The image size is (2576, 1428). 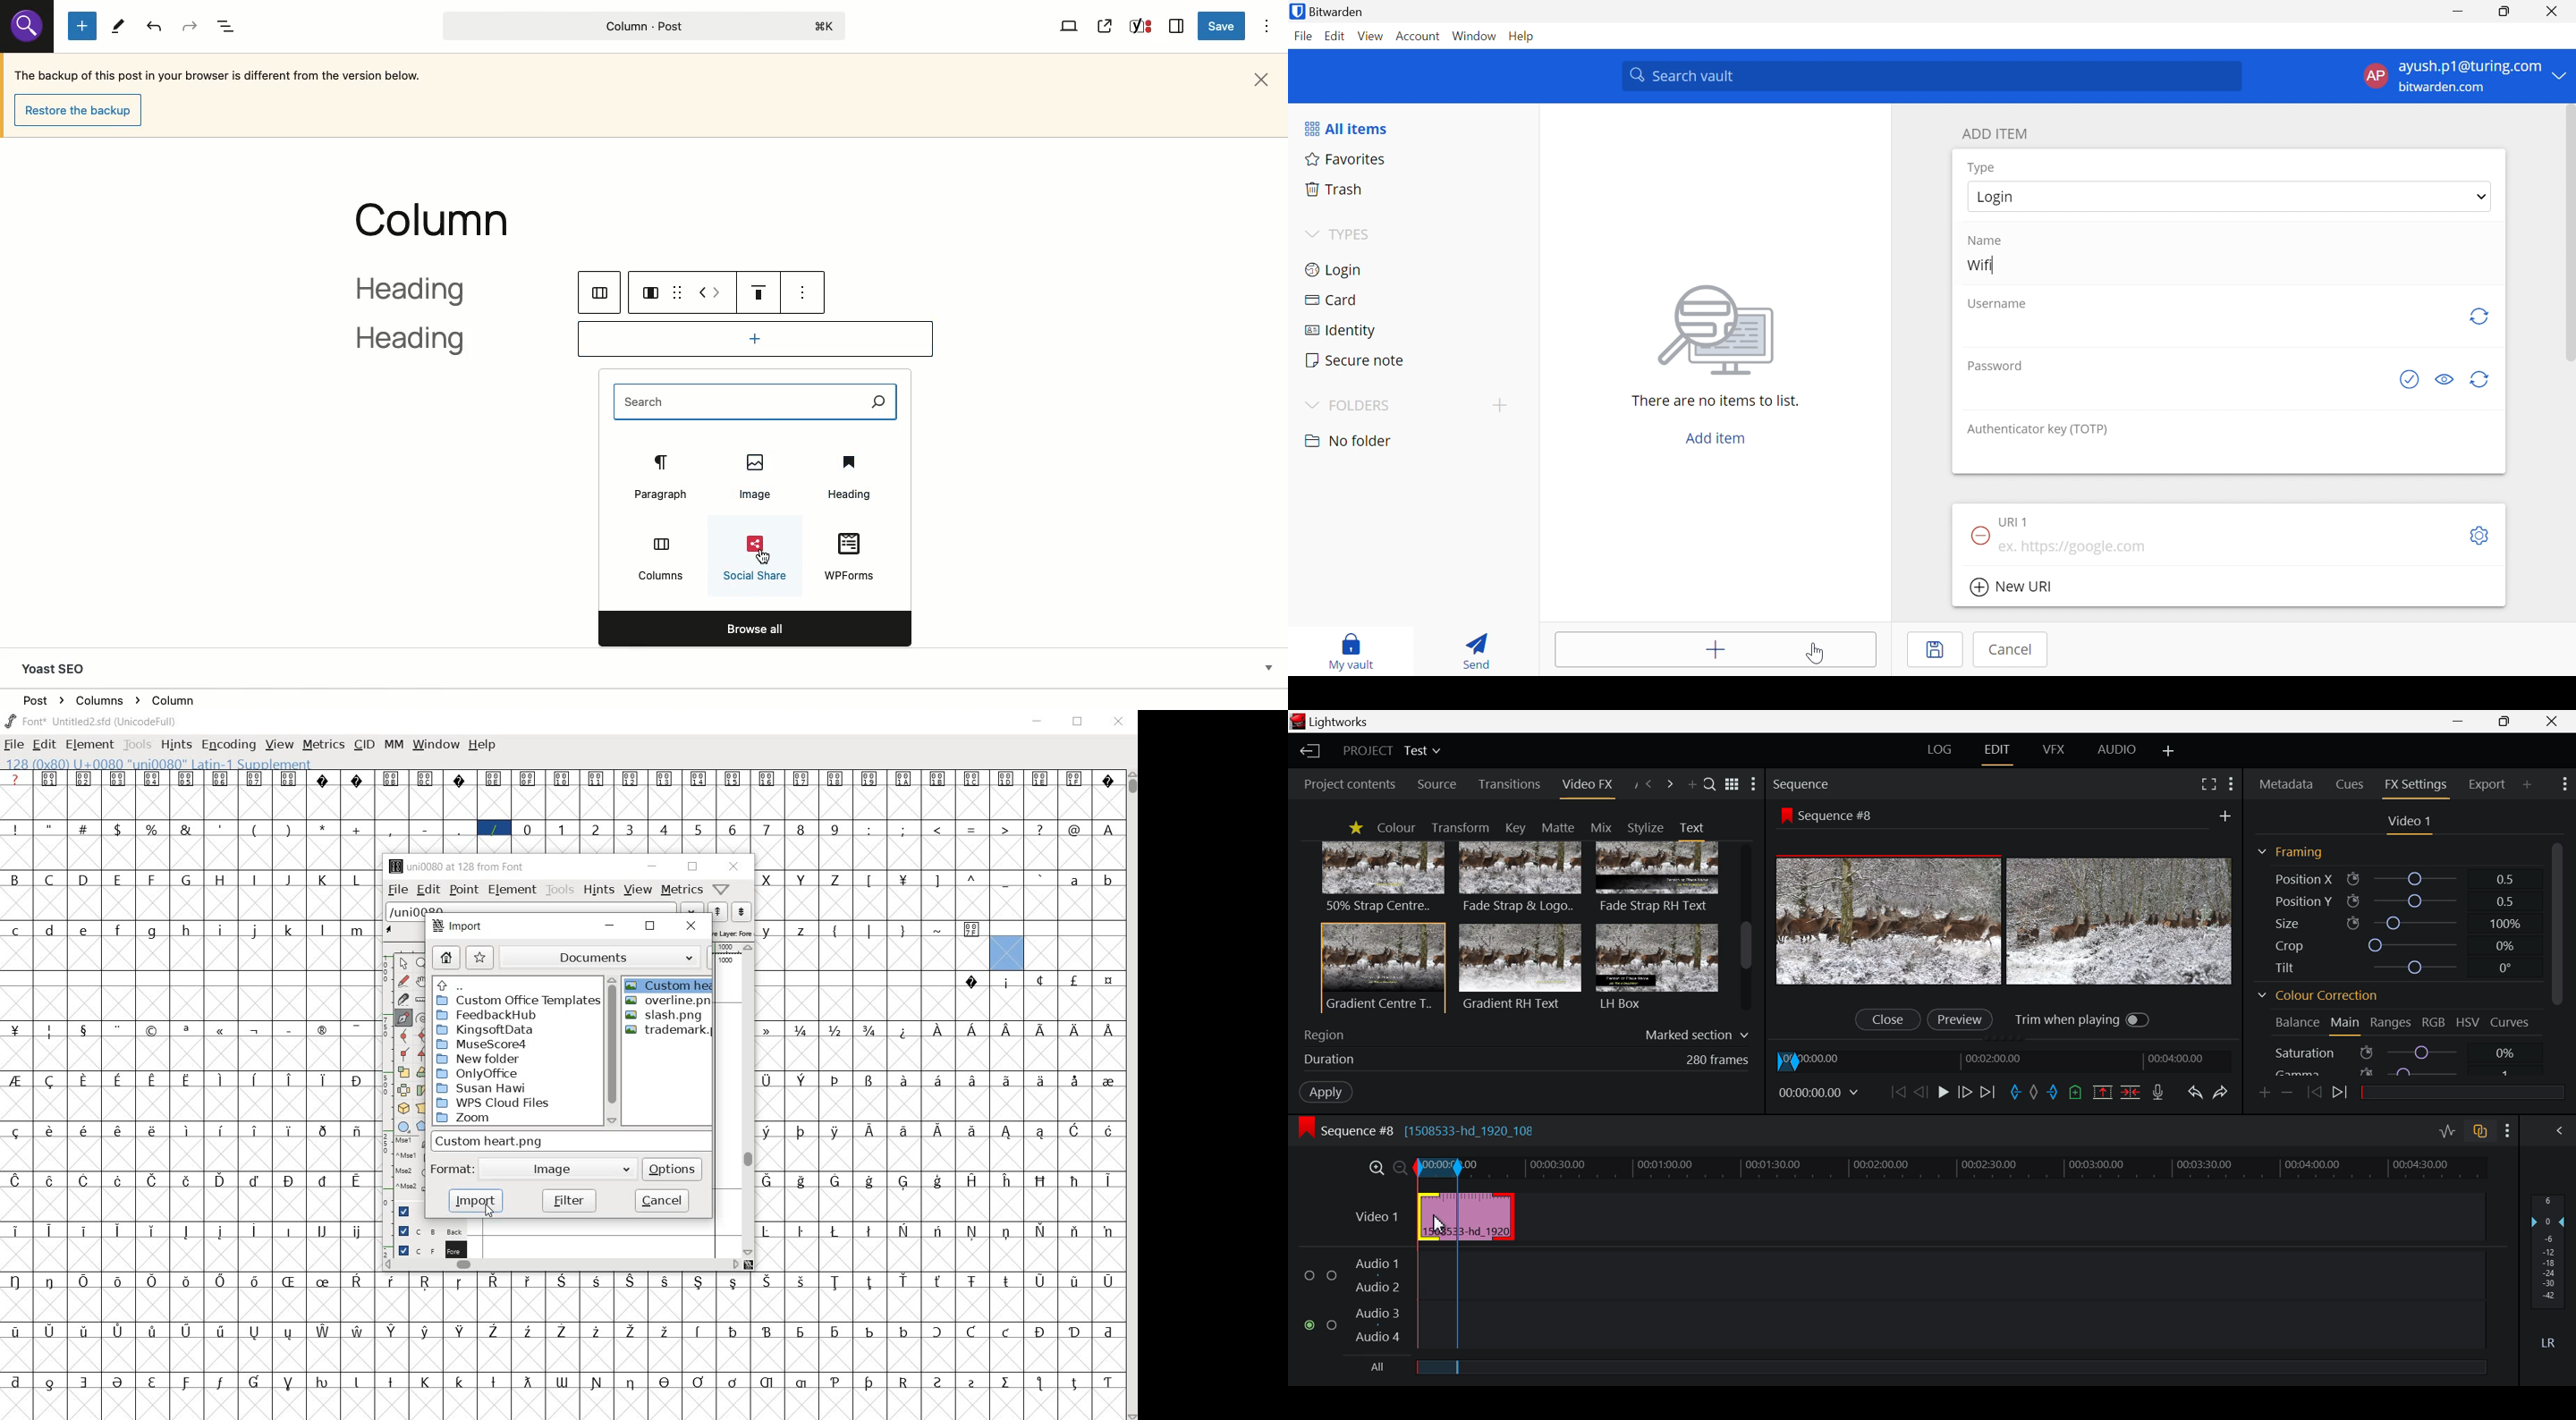 I want to click on Drop Down, so click(x=1499, y=404).